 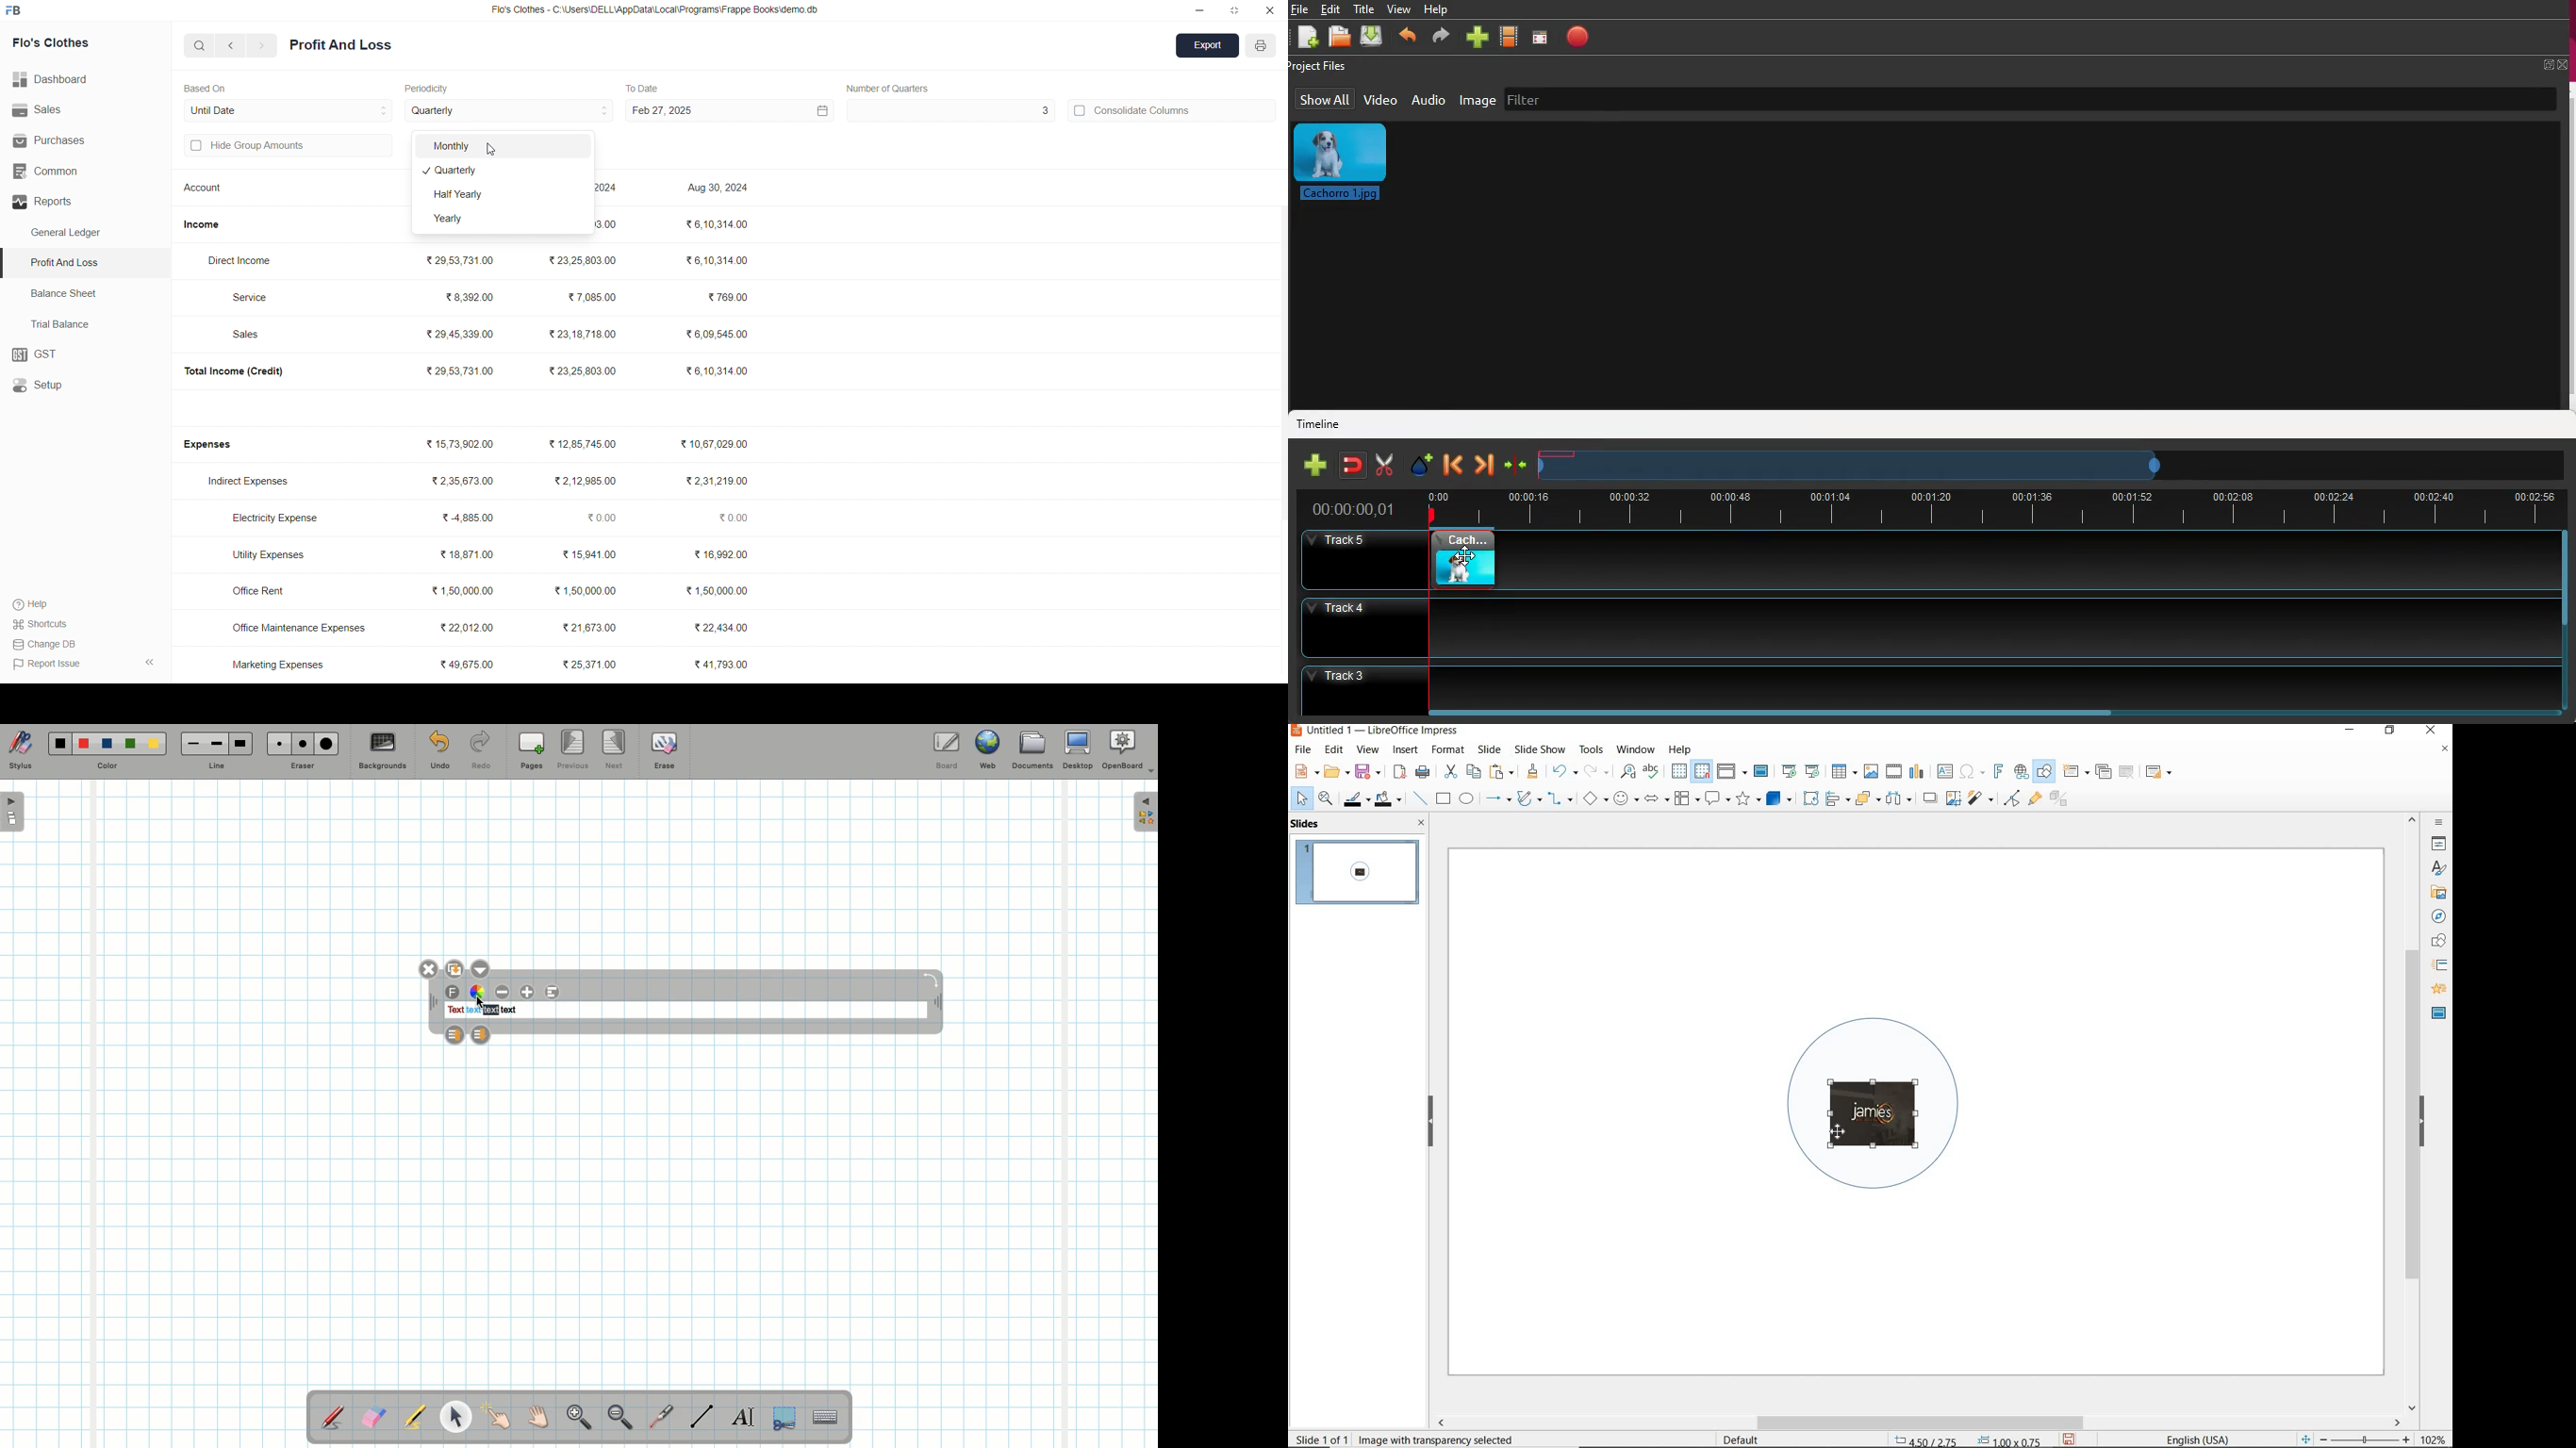 I want to click on ₹23,25803.00, so click(x=582, y=260).